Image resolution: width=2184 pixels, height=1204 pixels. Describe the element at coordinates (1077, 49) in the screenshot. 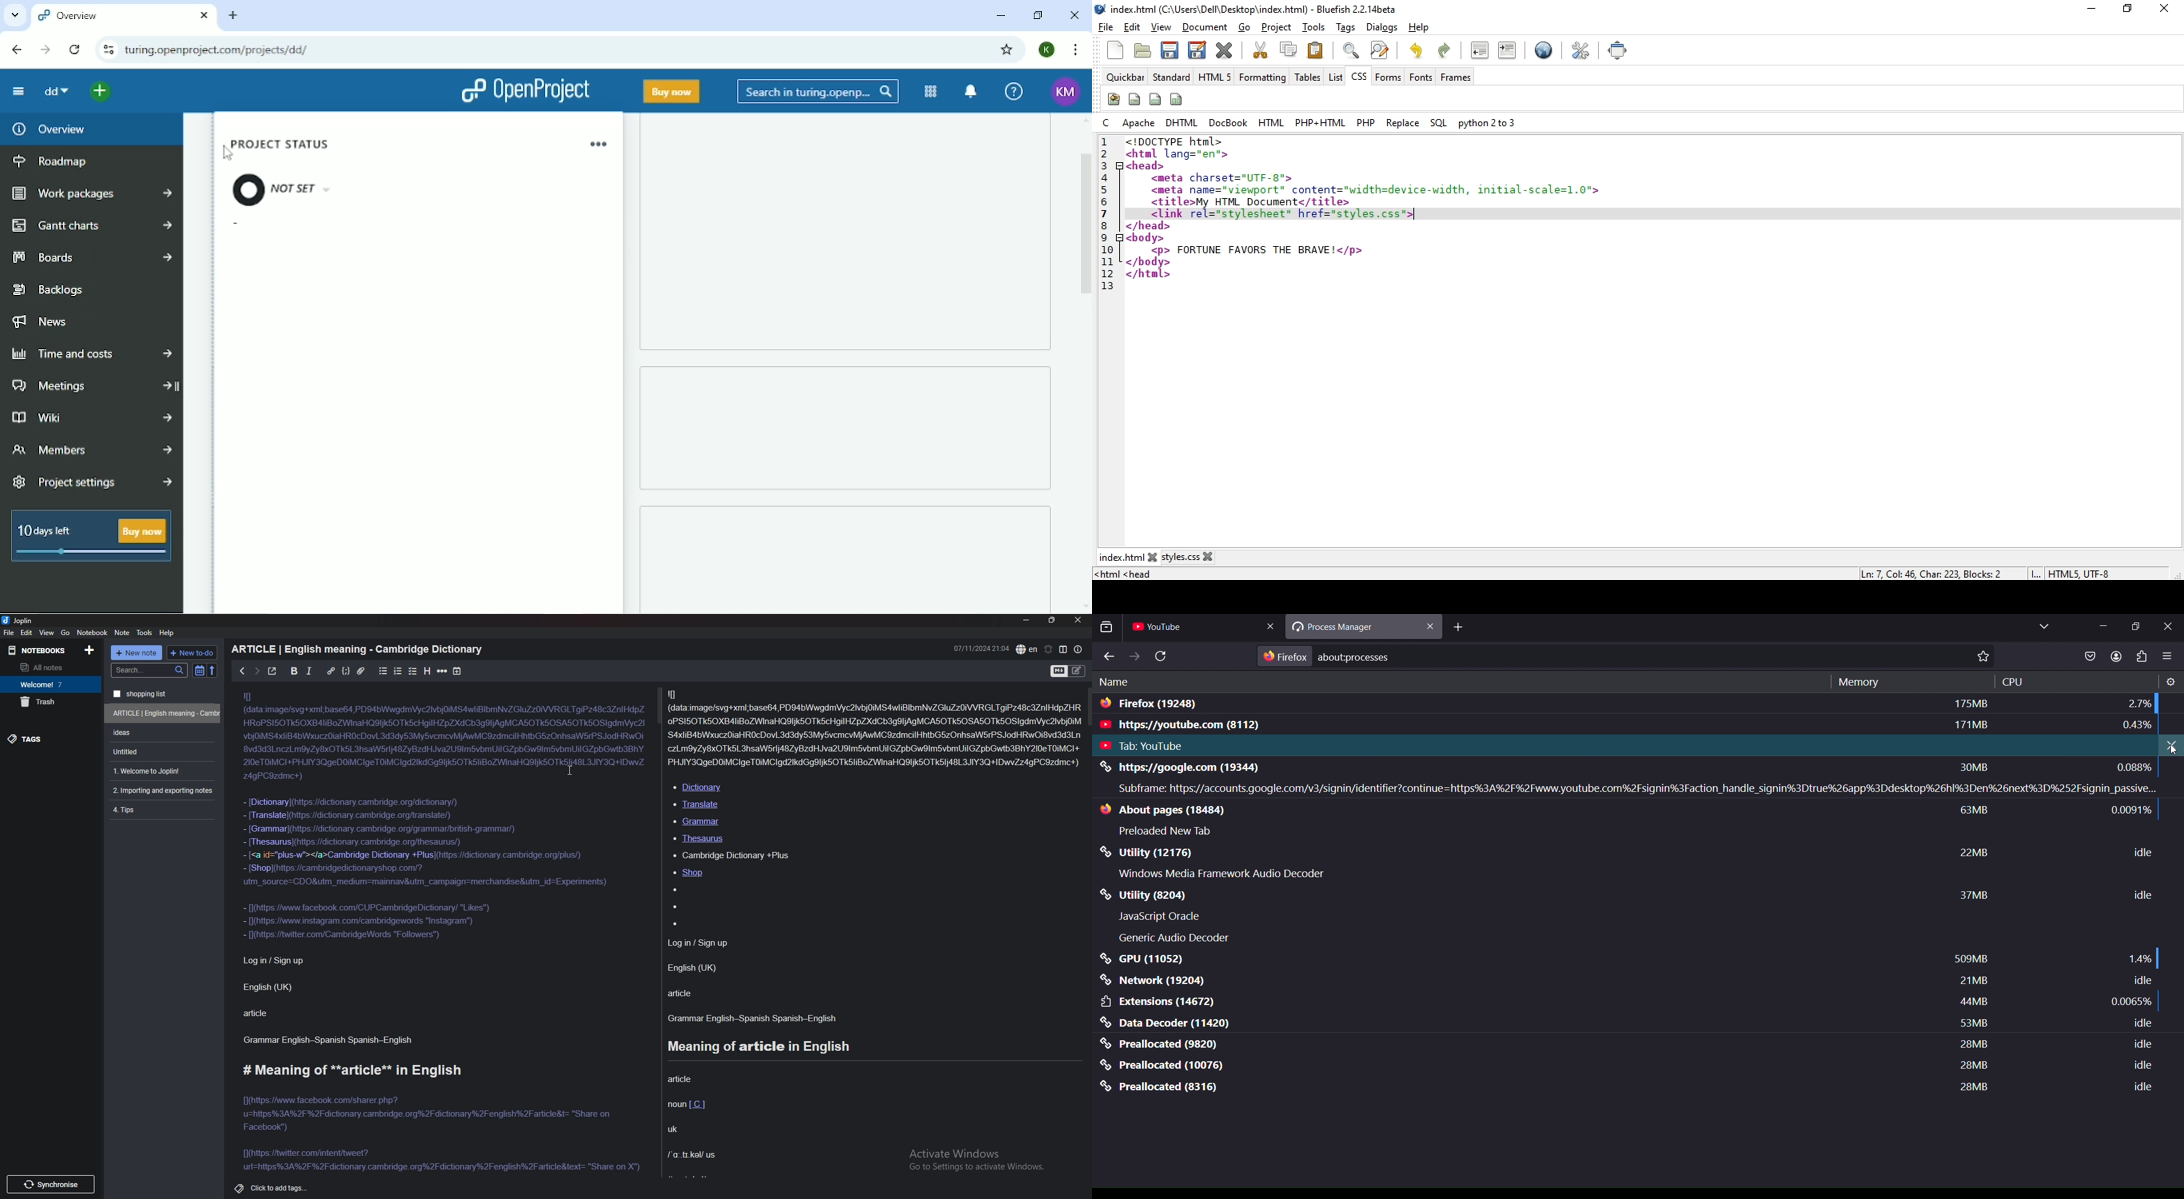

I see `Customize and control google chrome` at that location.